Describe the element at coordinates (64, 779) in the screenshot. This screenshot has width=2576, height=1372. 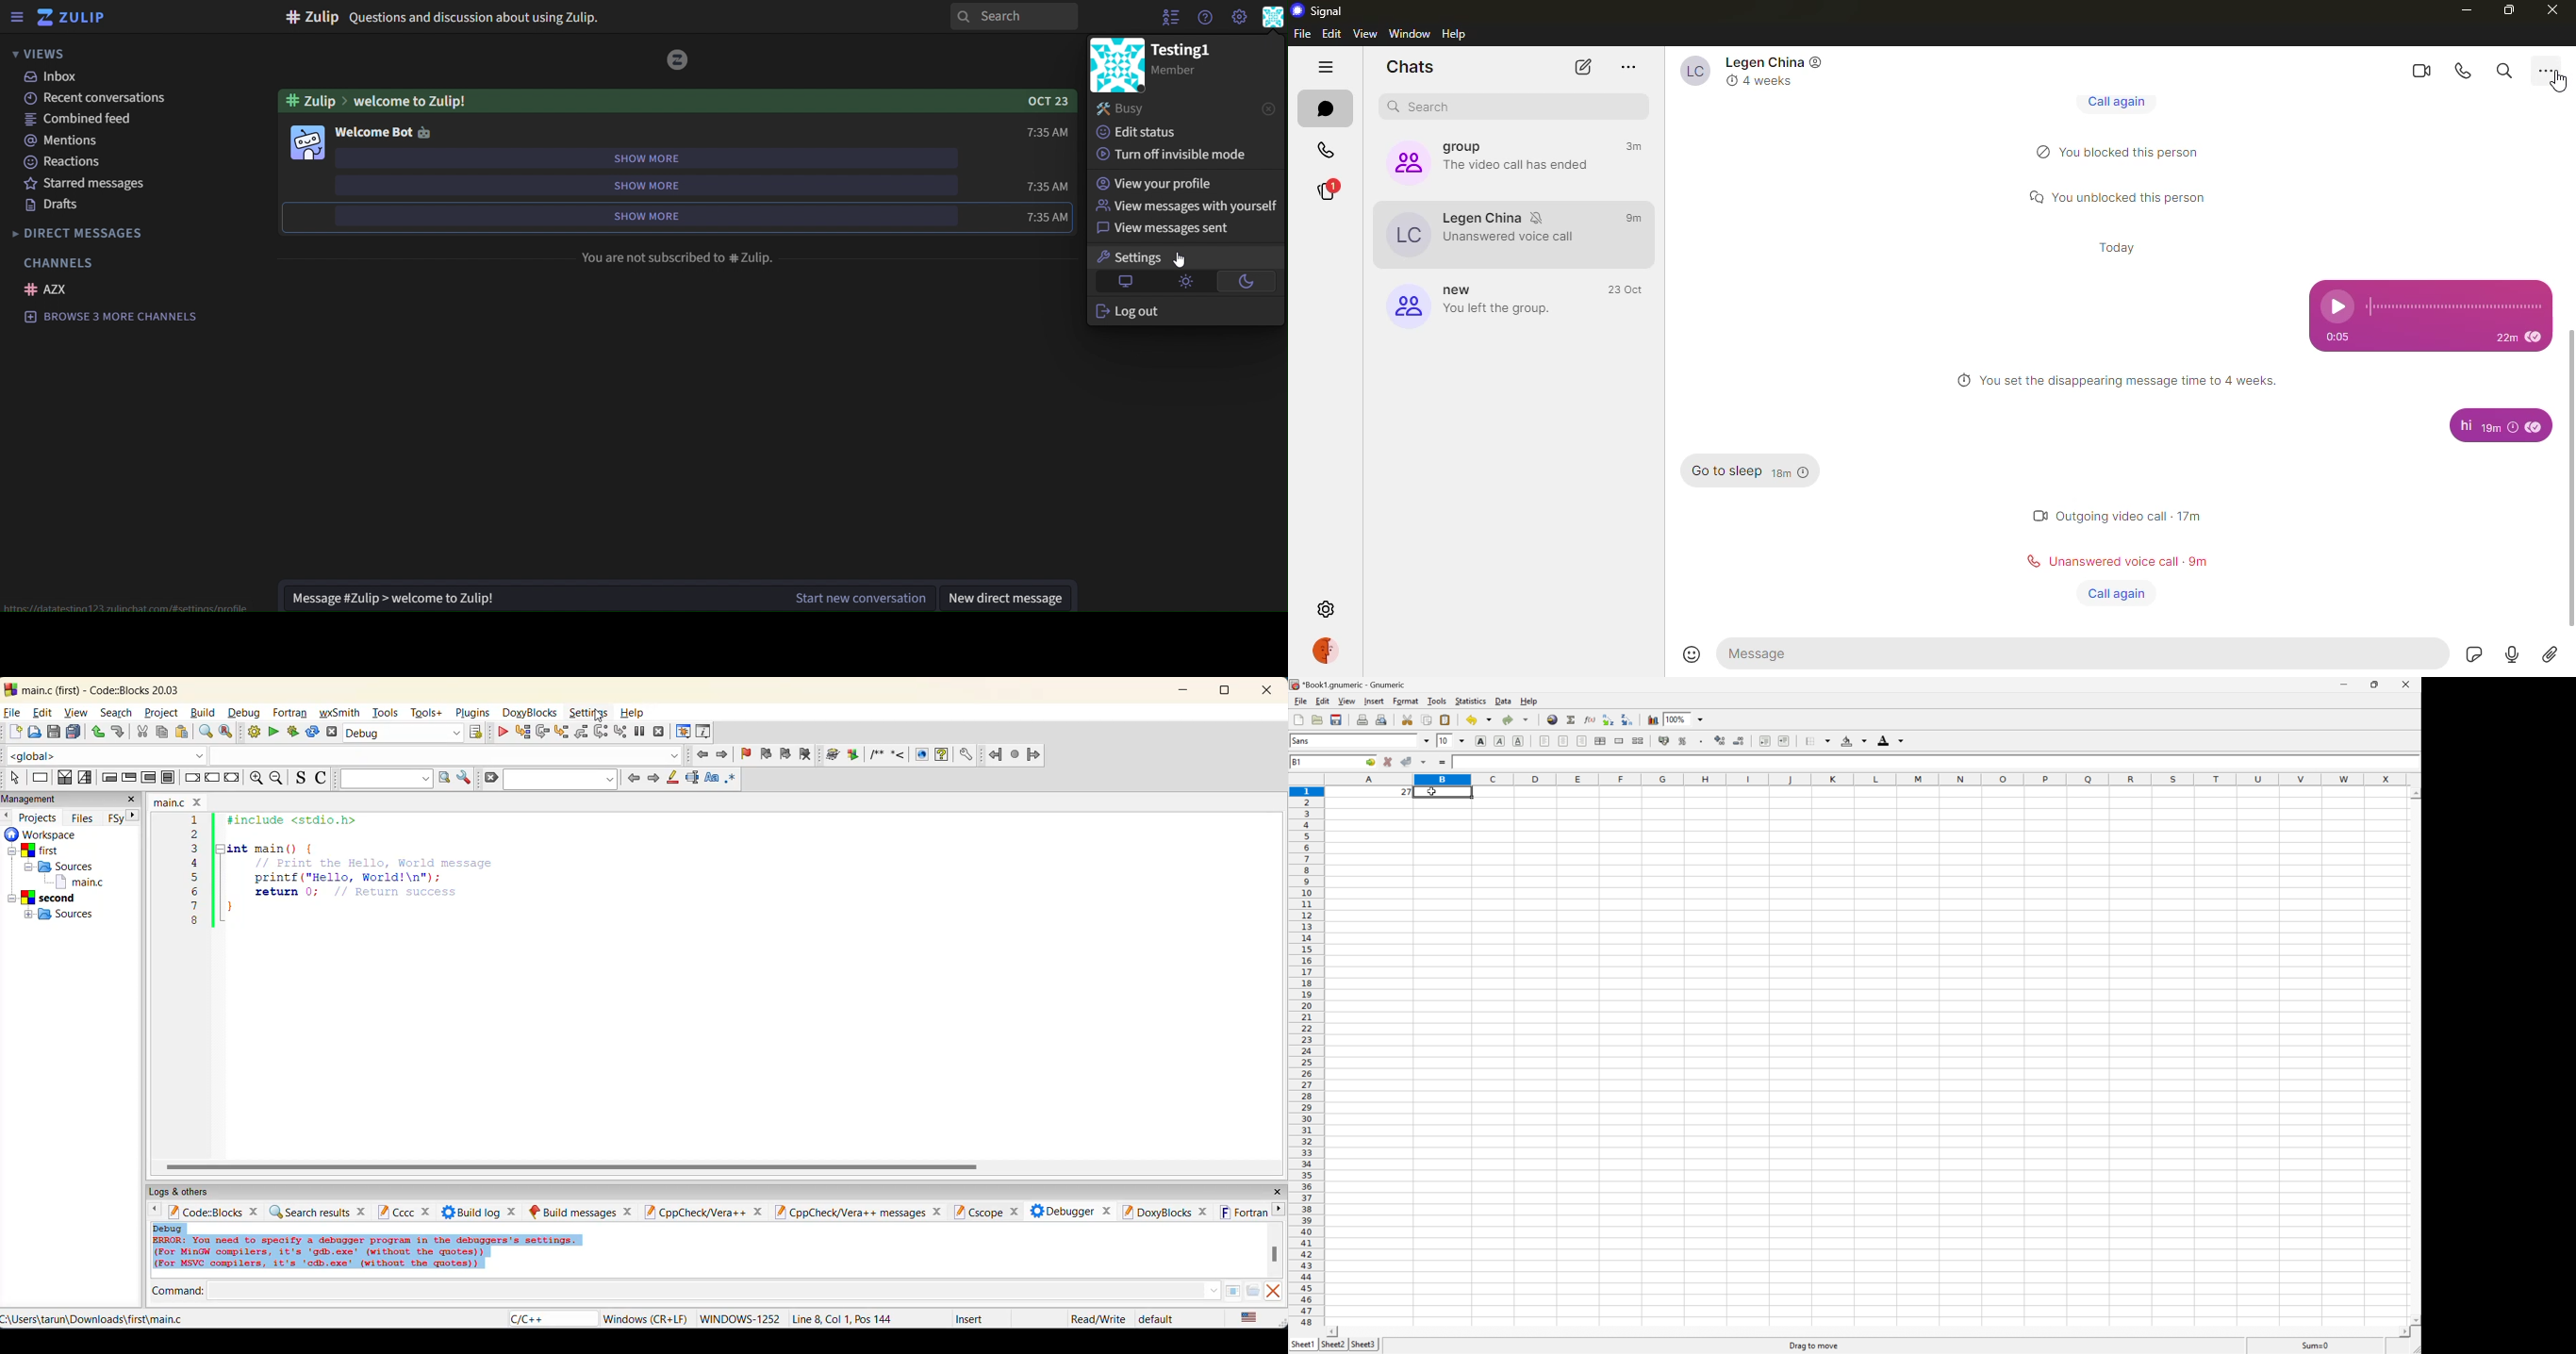
I see `decision` at that location.